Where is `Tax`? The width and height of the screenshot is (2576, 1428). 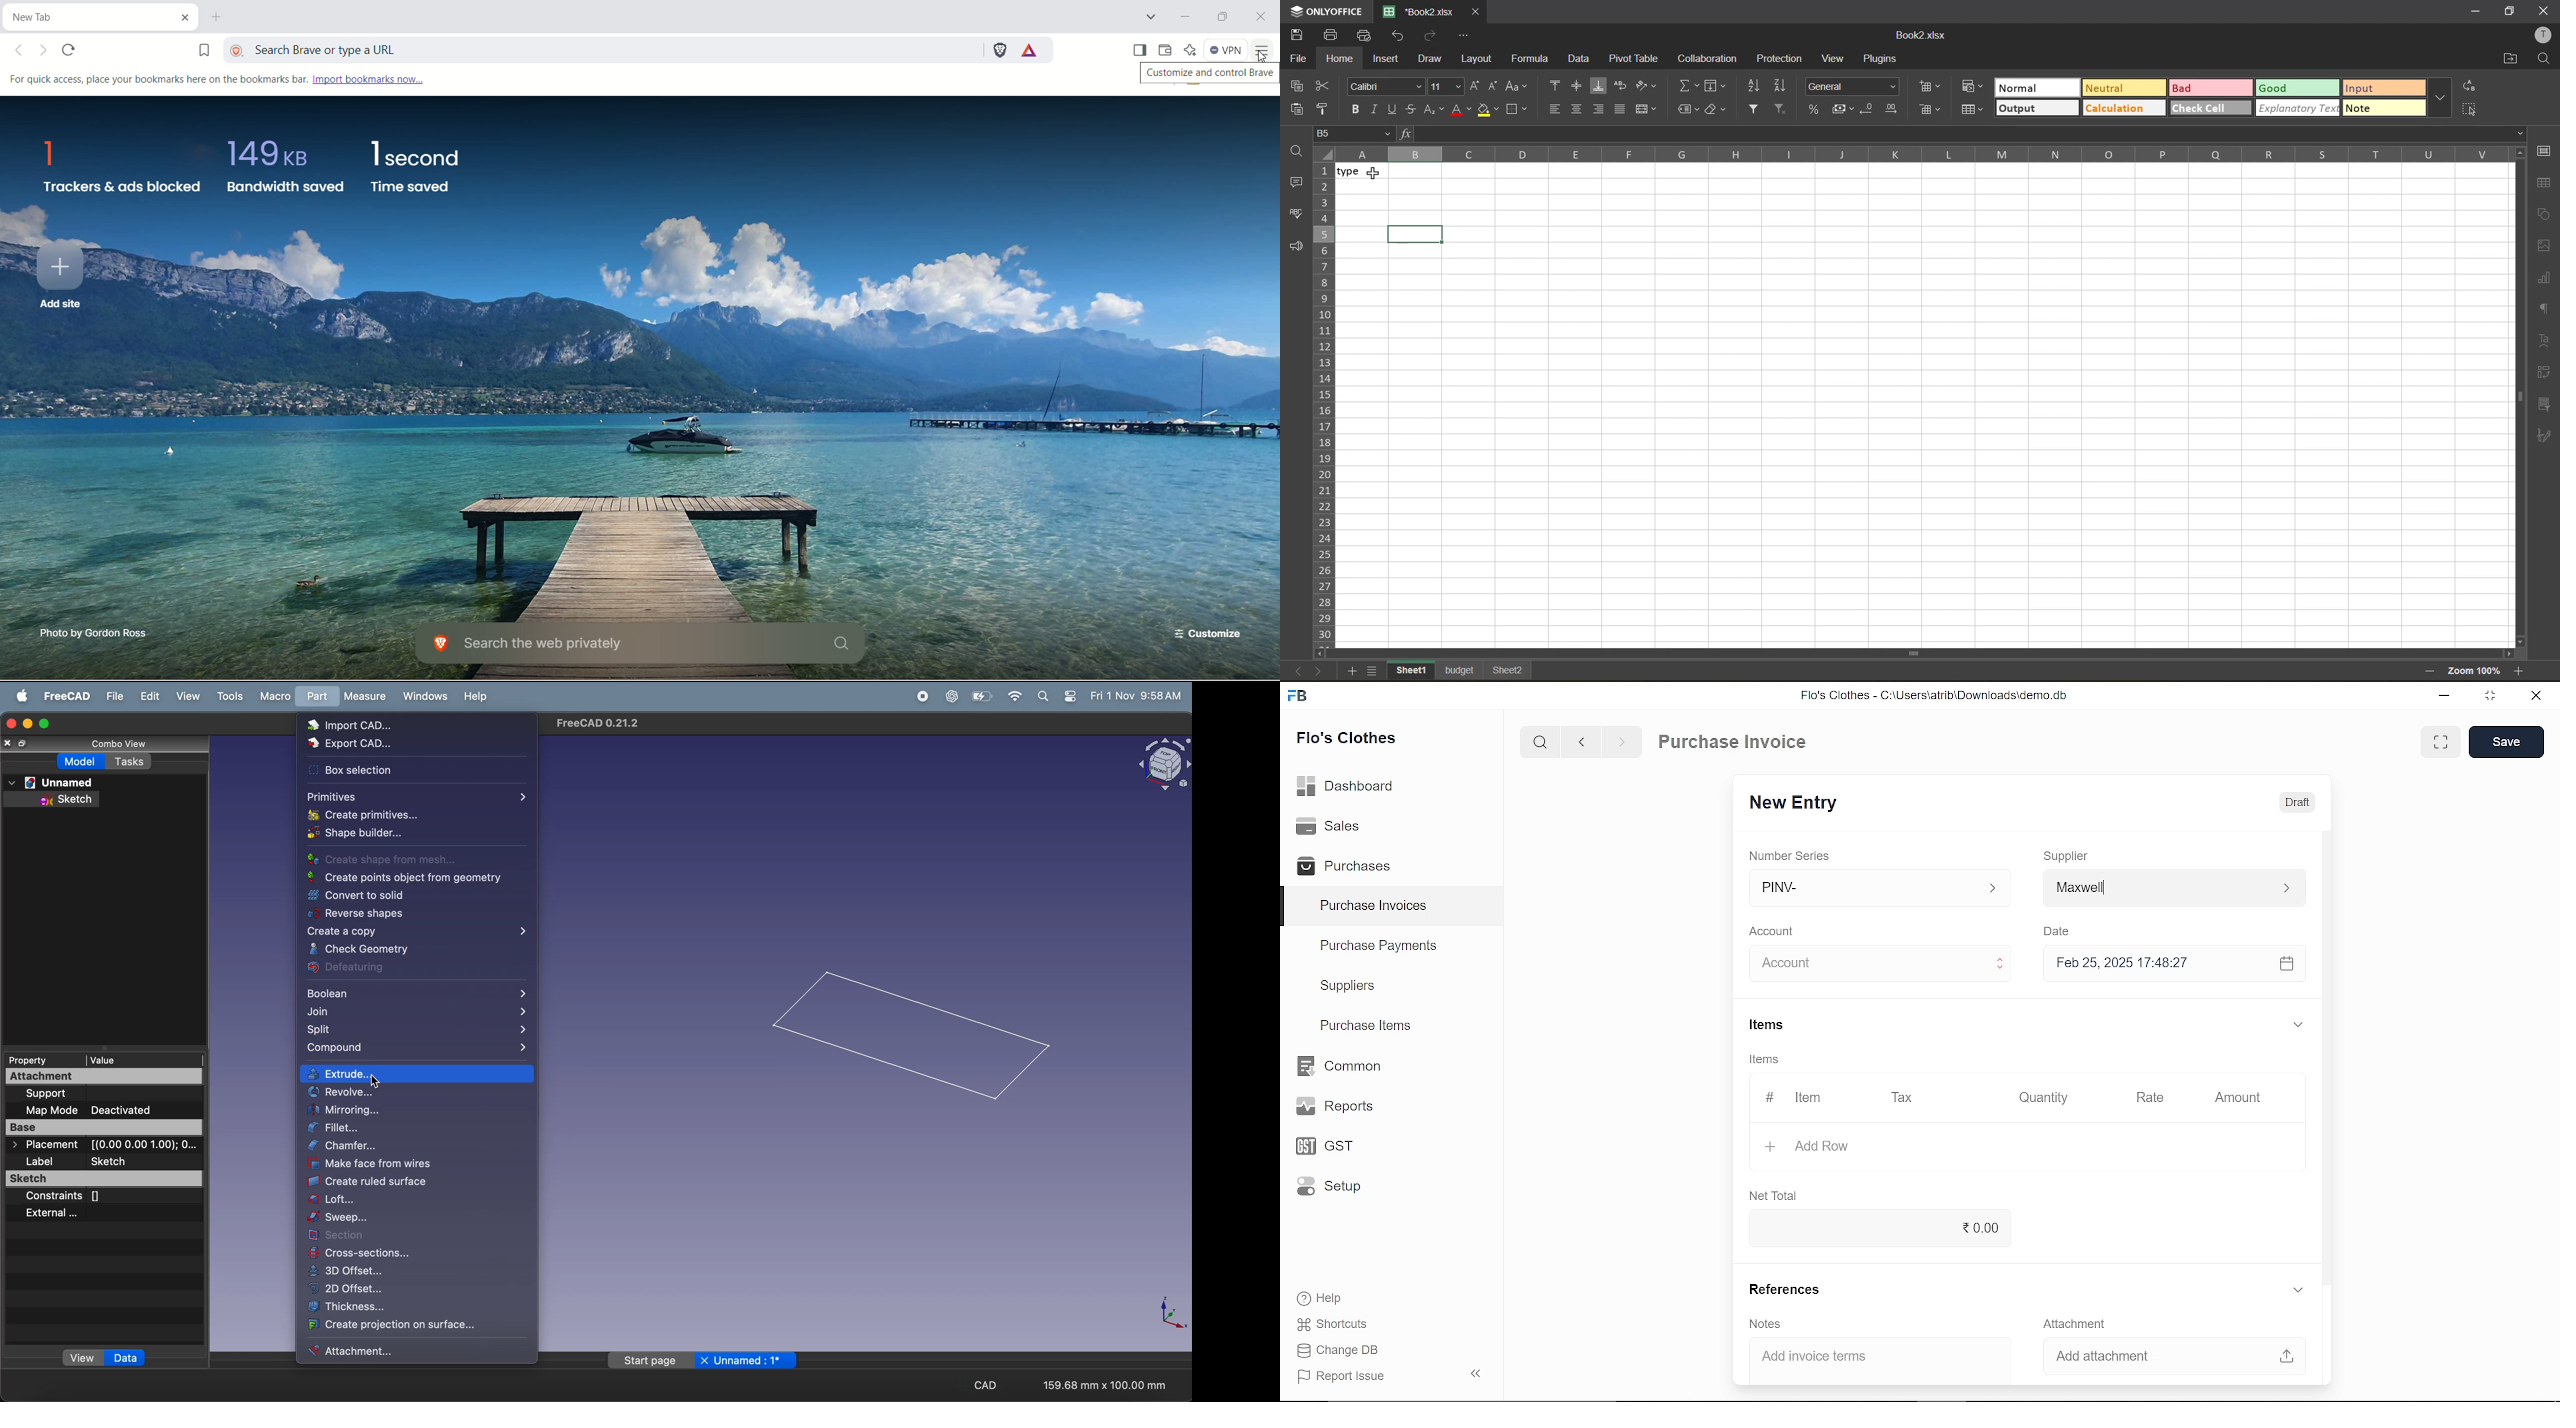
Tax is located at coordinates (1906, 1098).